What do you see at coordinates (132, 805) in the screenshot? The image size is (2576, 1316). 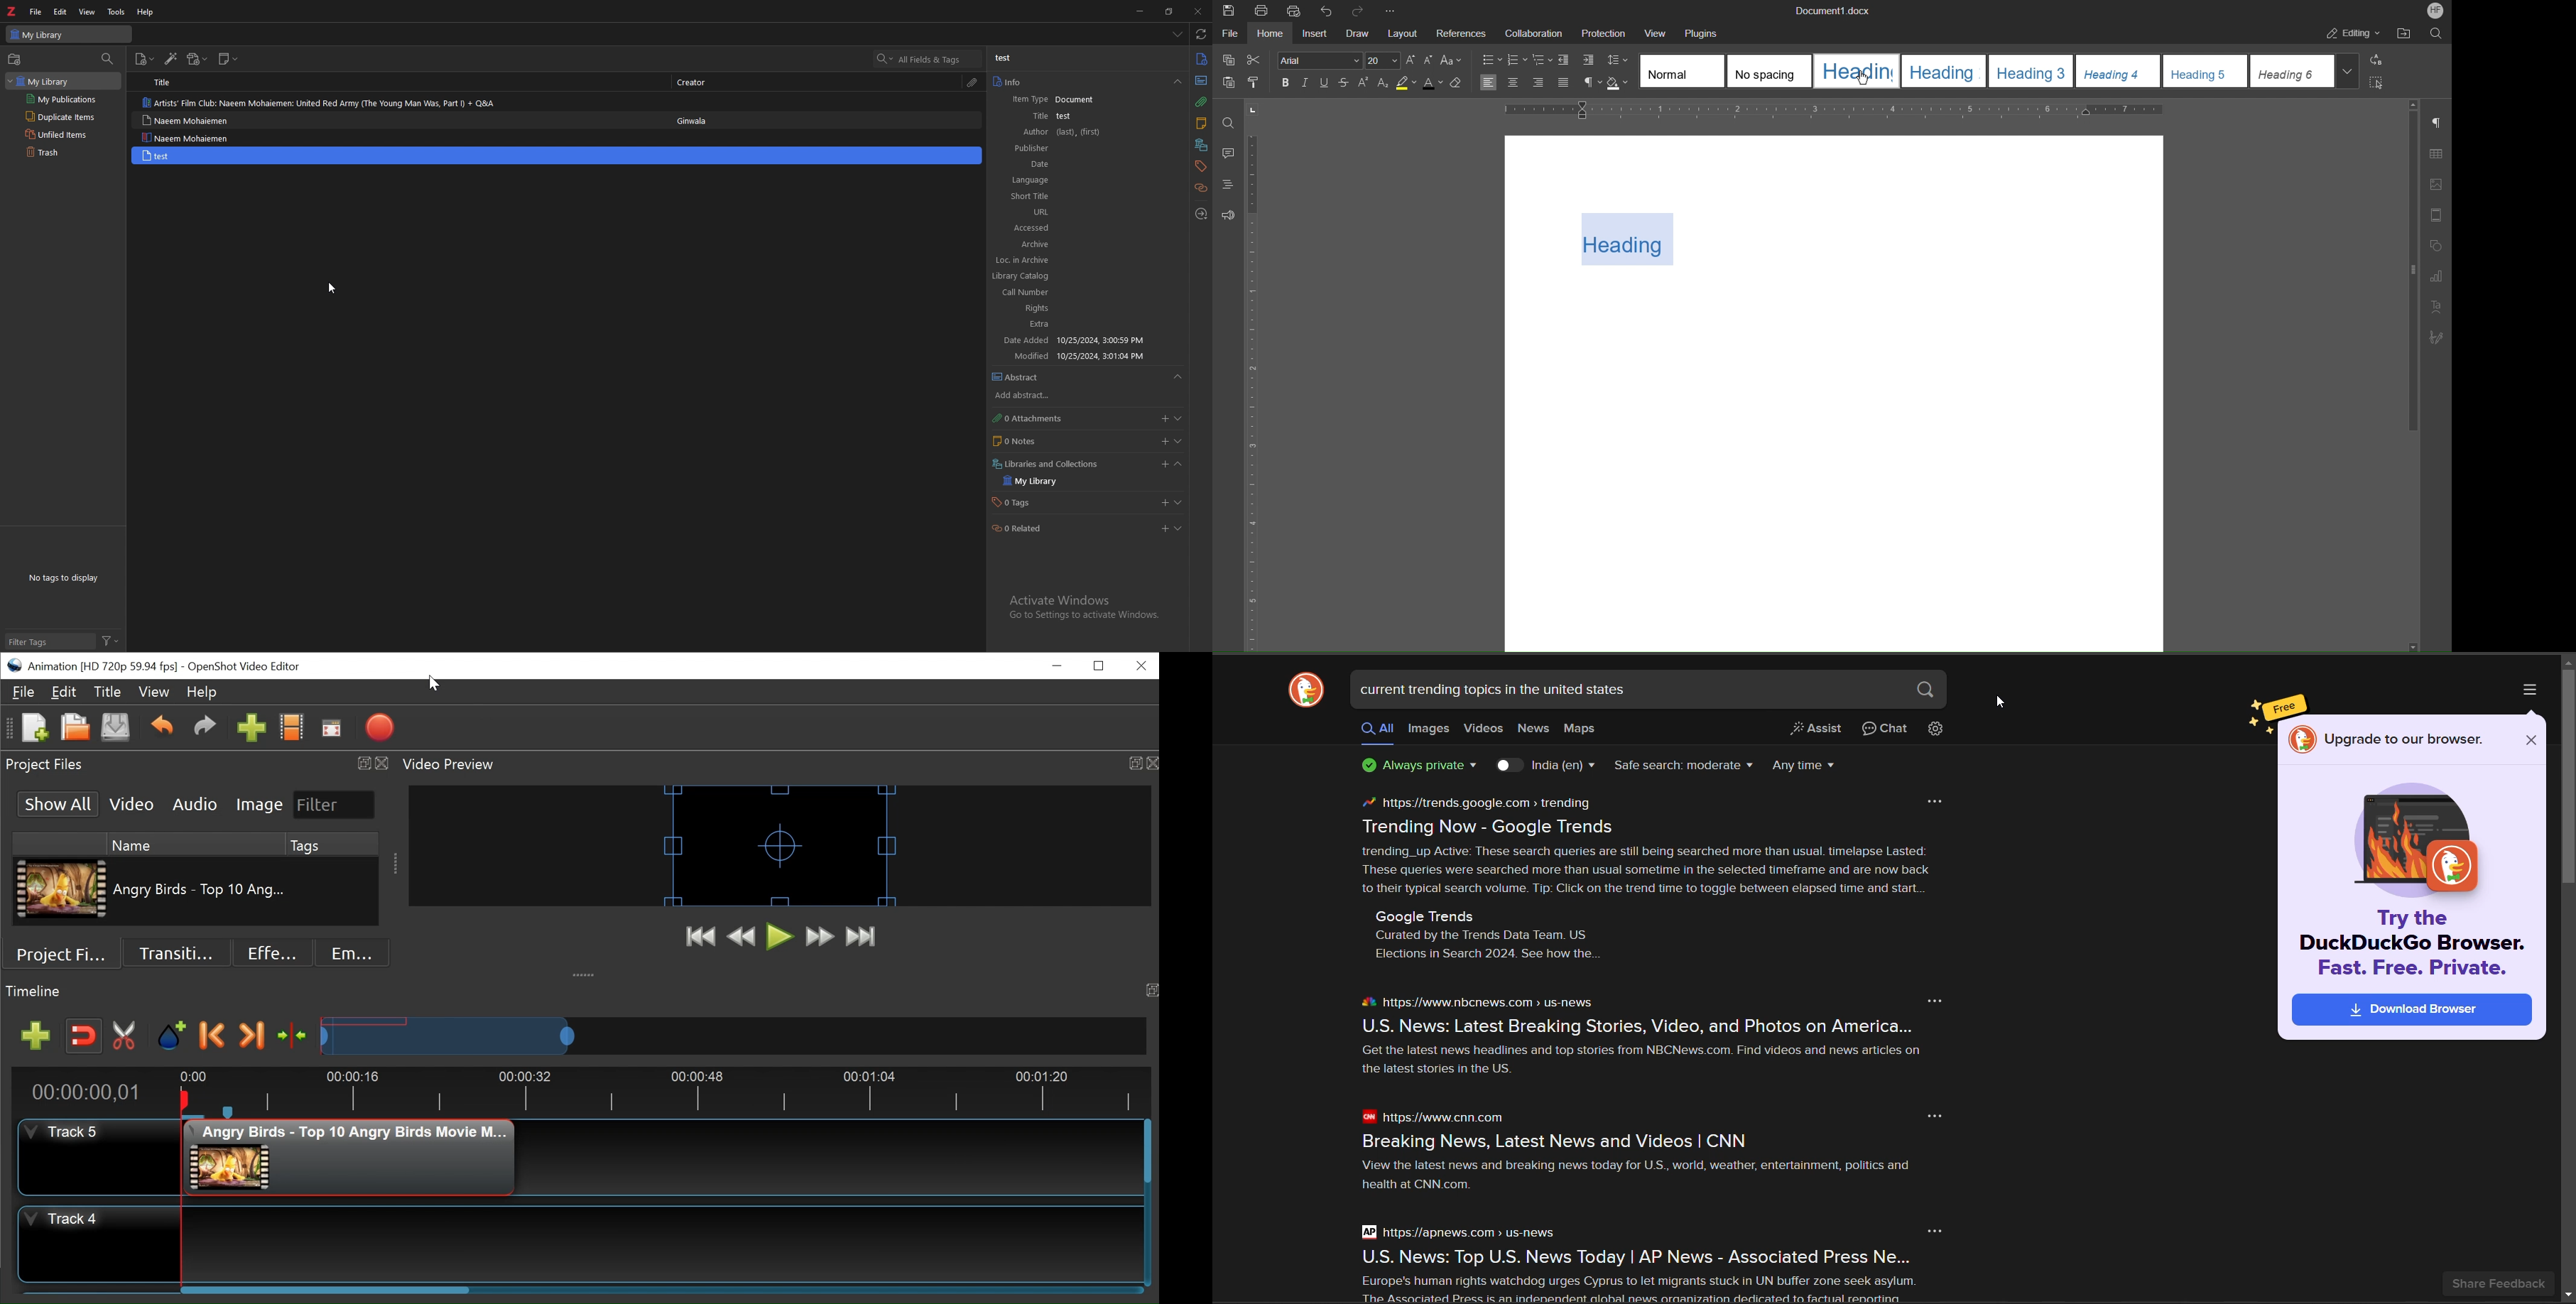 I see `Video` at bounding box center [132, 805].